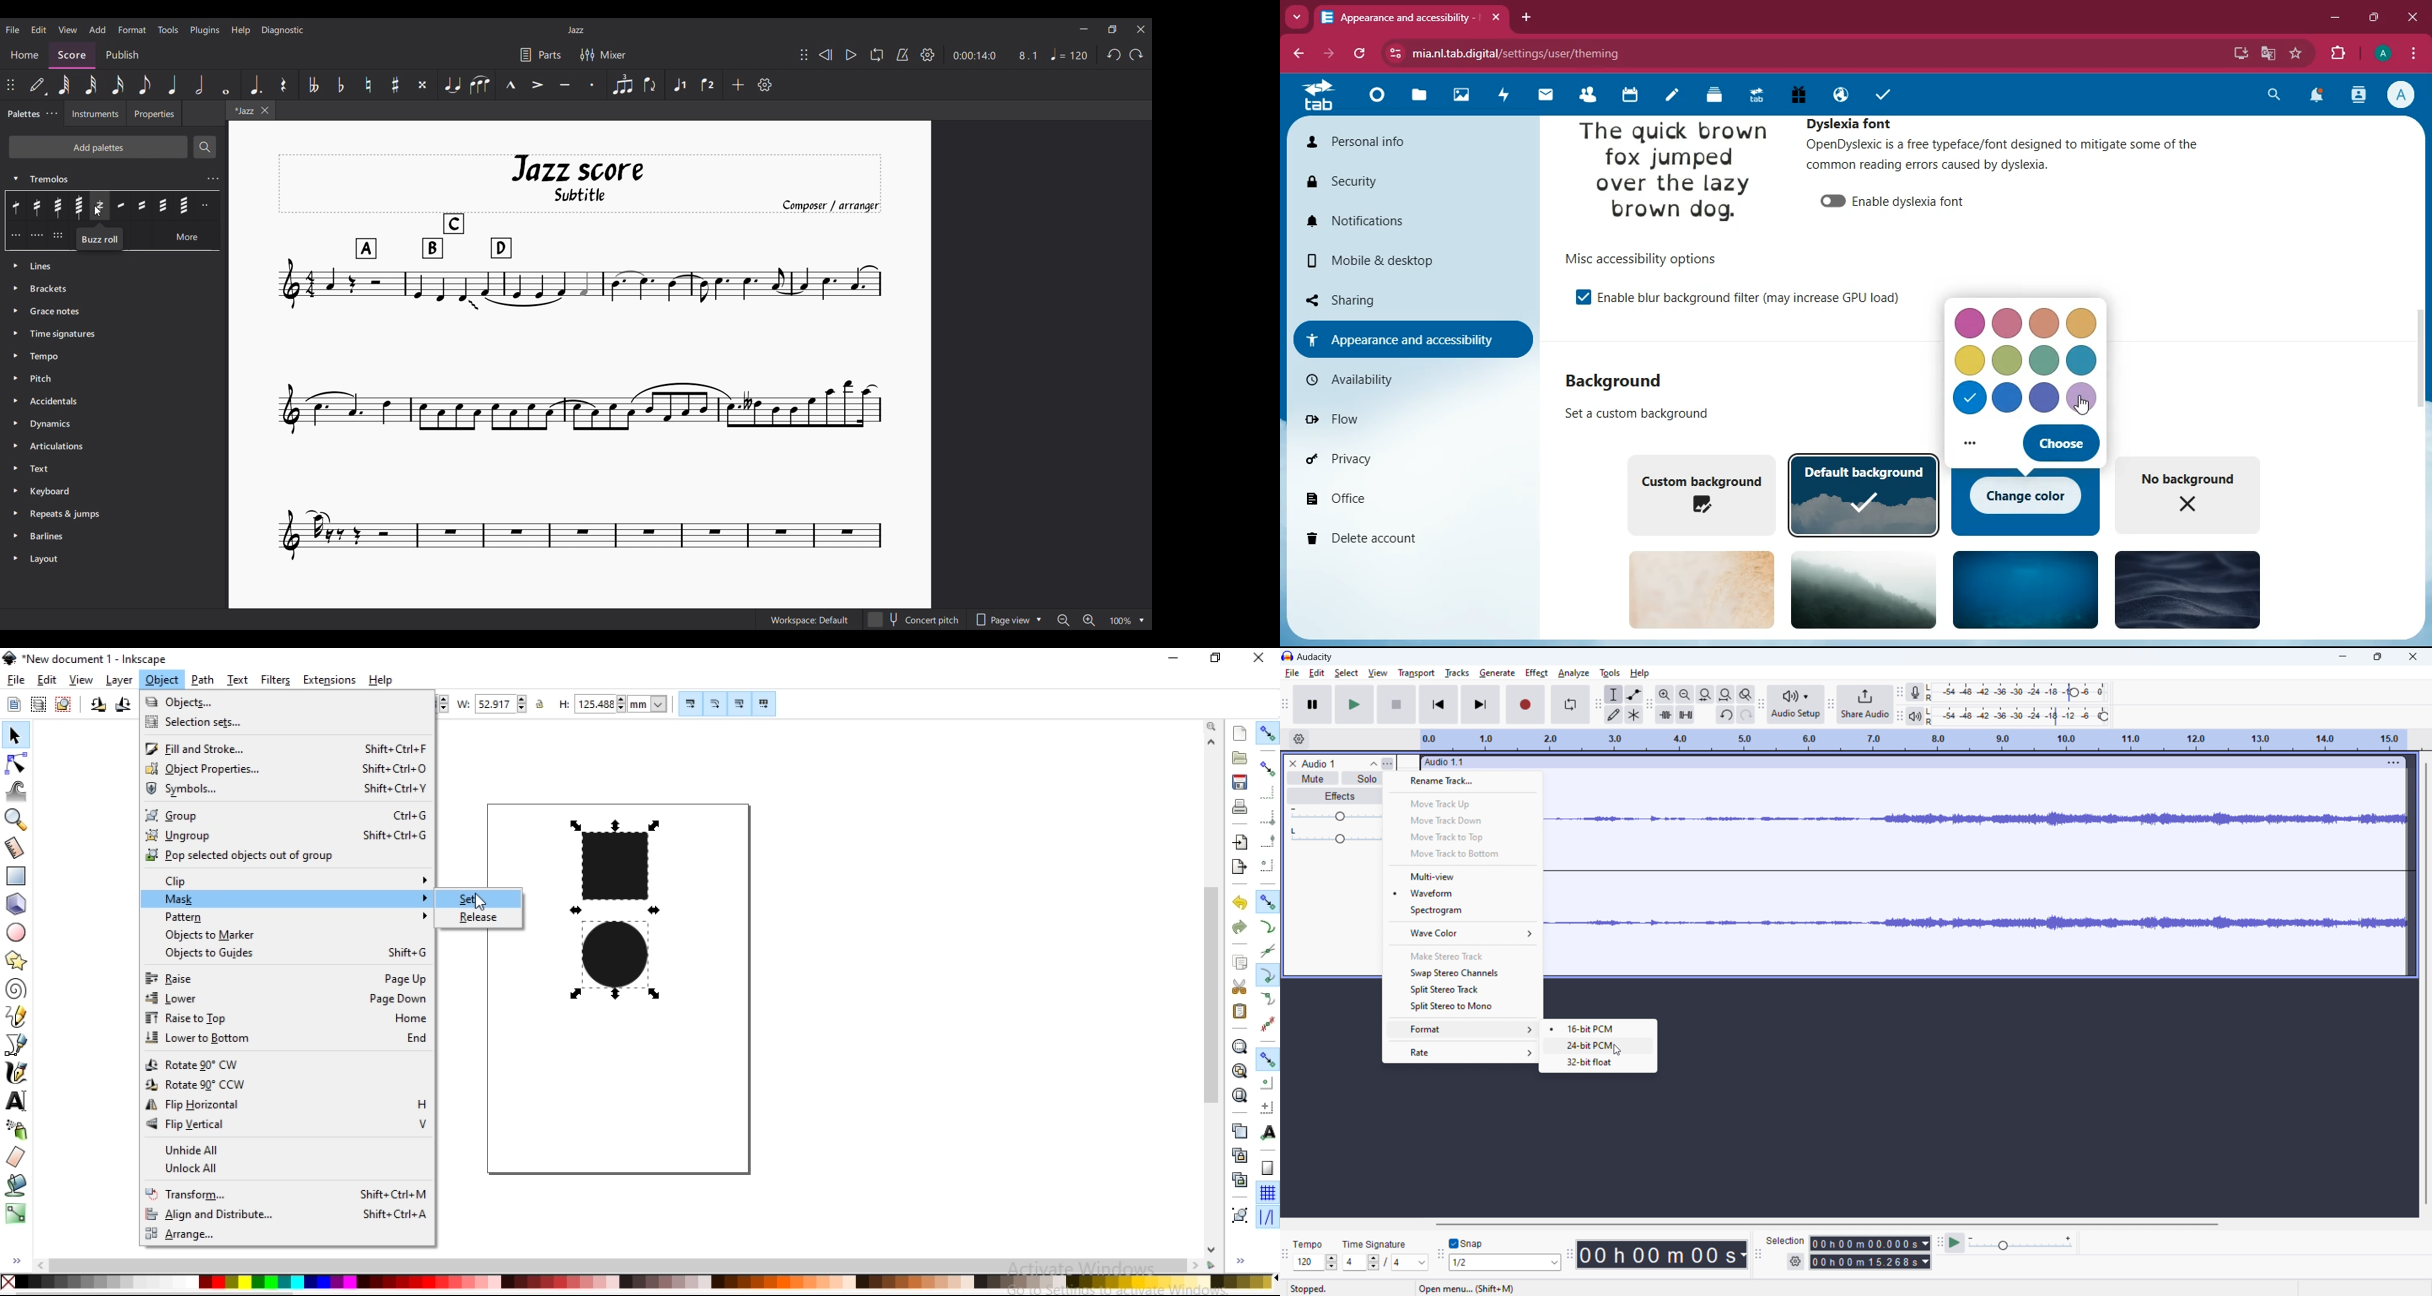 The height and width of the screenshot is (1316, 2436). What do you see at coordinates (1458, 673) in the screenshot?
I see `tracks` at bounding box center [1458, 673].